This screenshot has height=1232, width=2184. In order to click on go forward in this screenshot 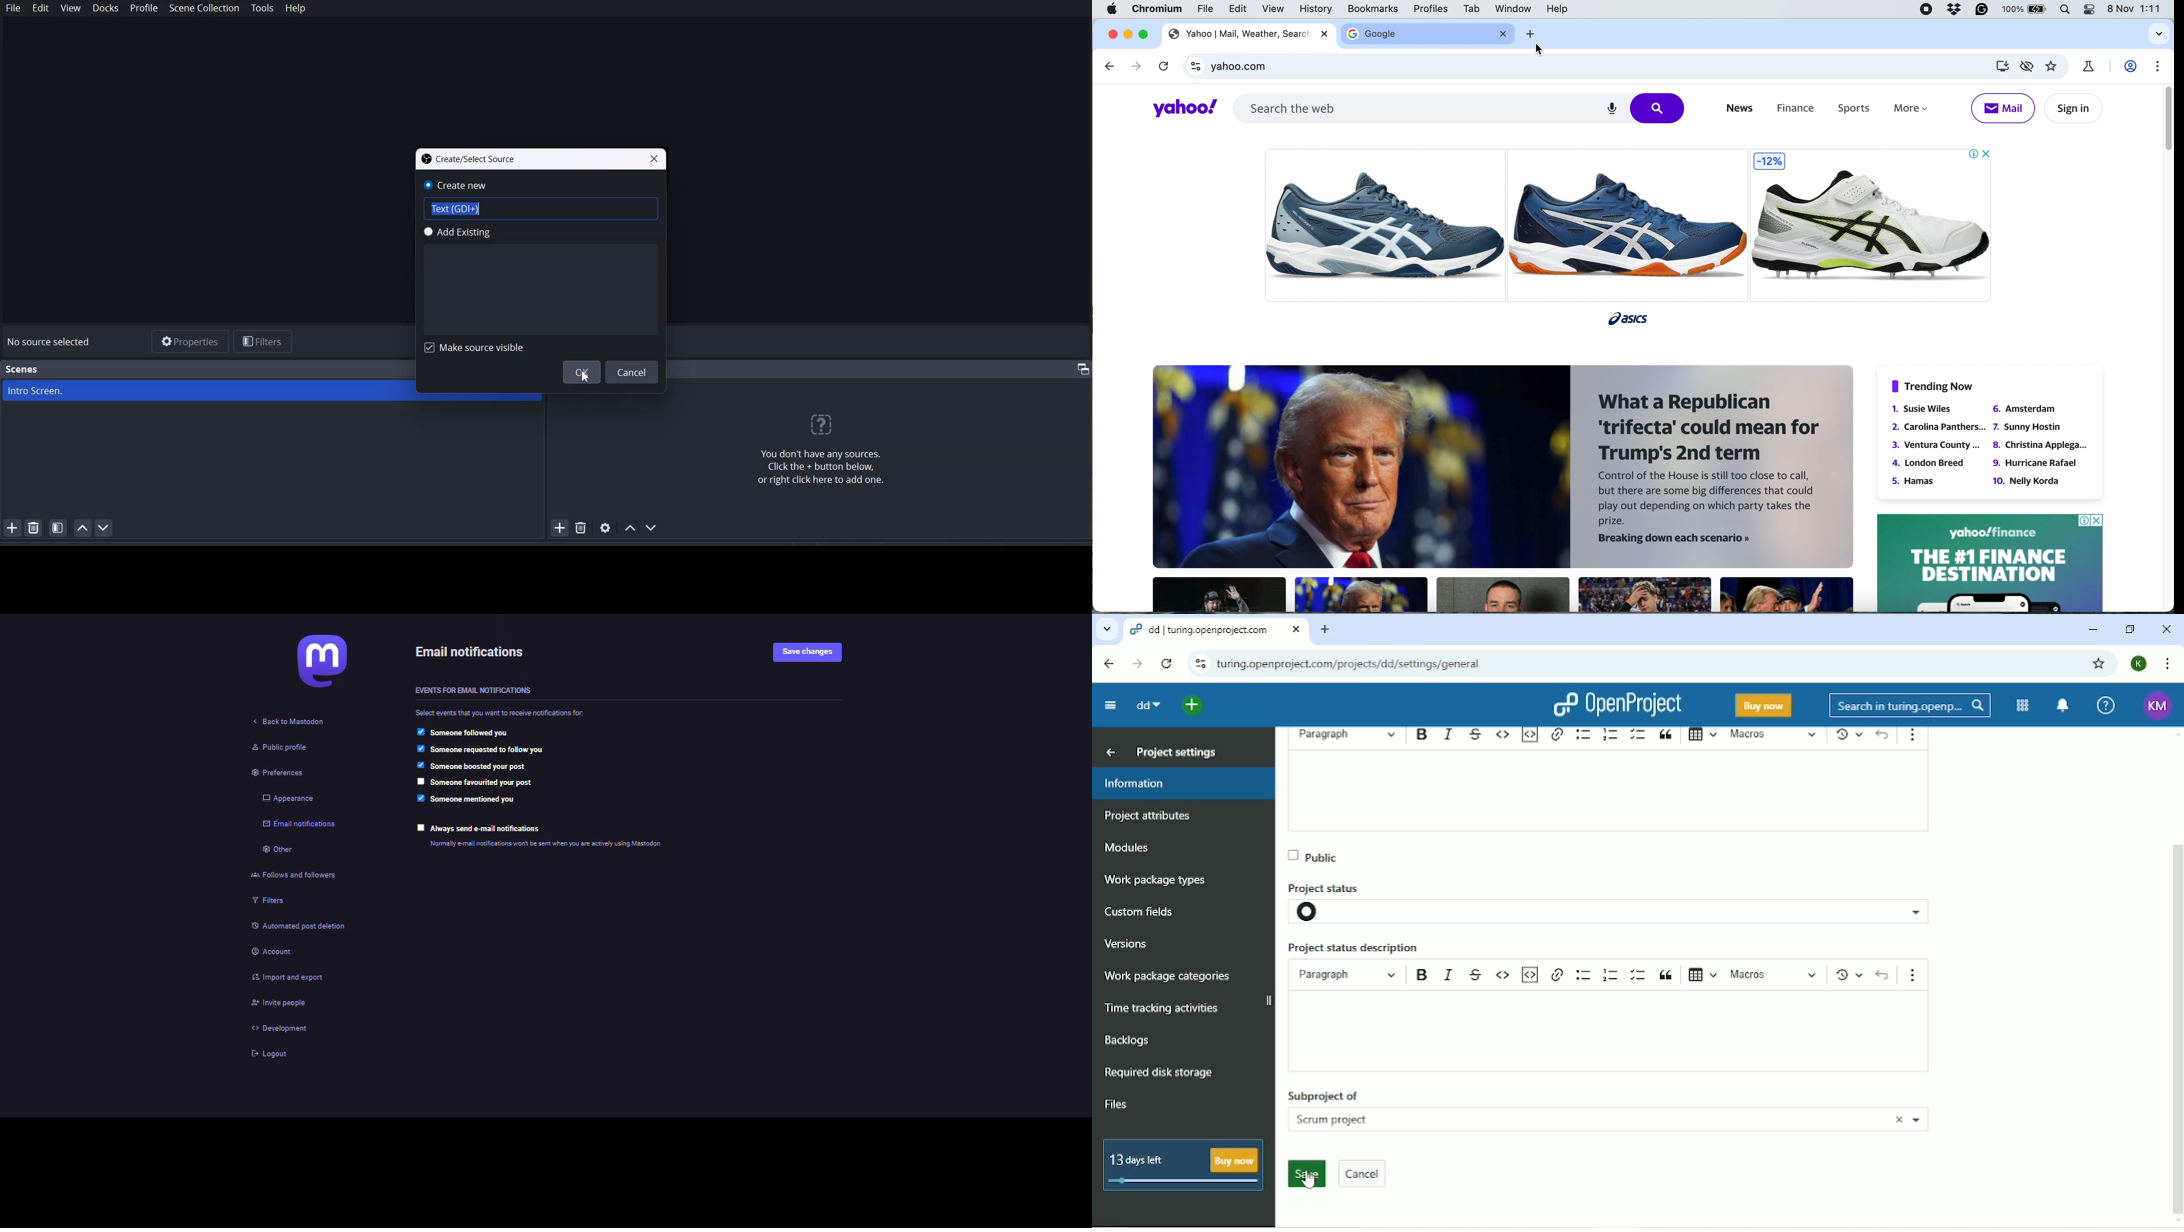, I will do `click(1133, 66)`.